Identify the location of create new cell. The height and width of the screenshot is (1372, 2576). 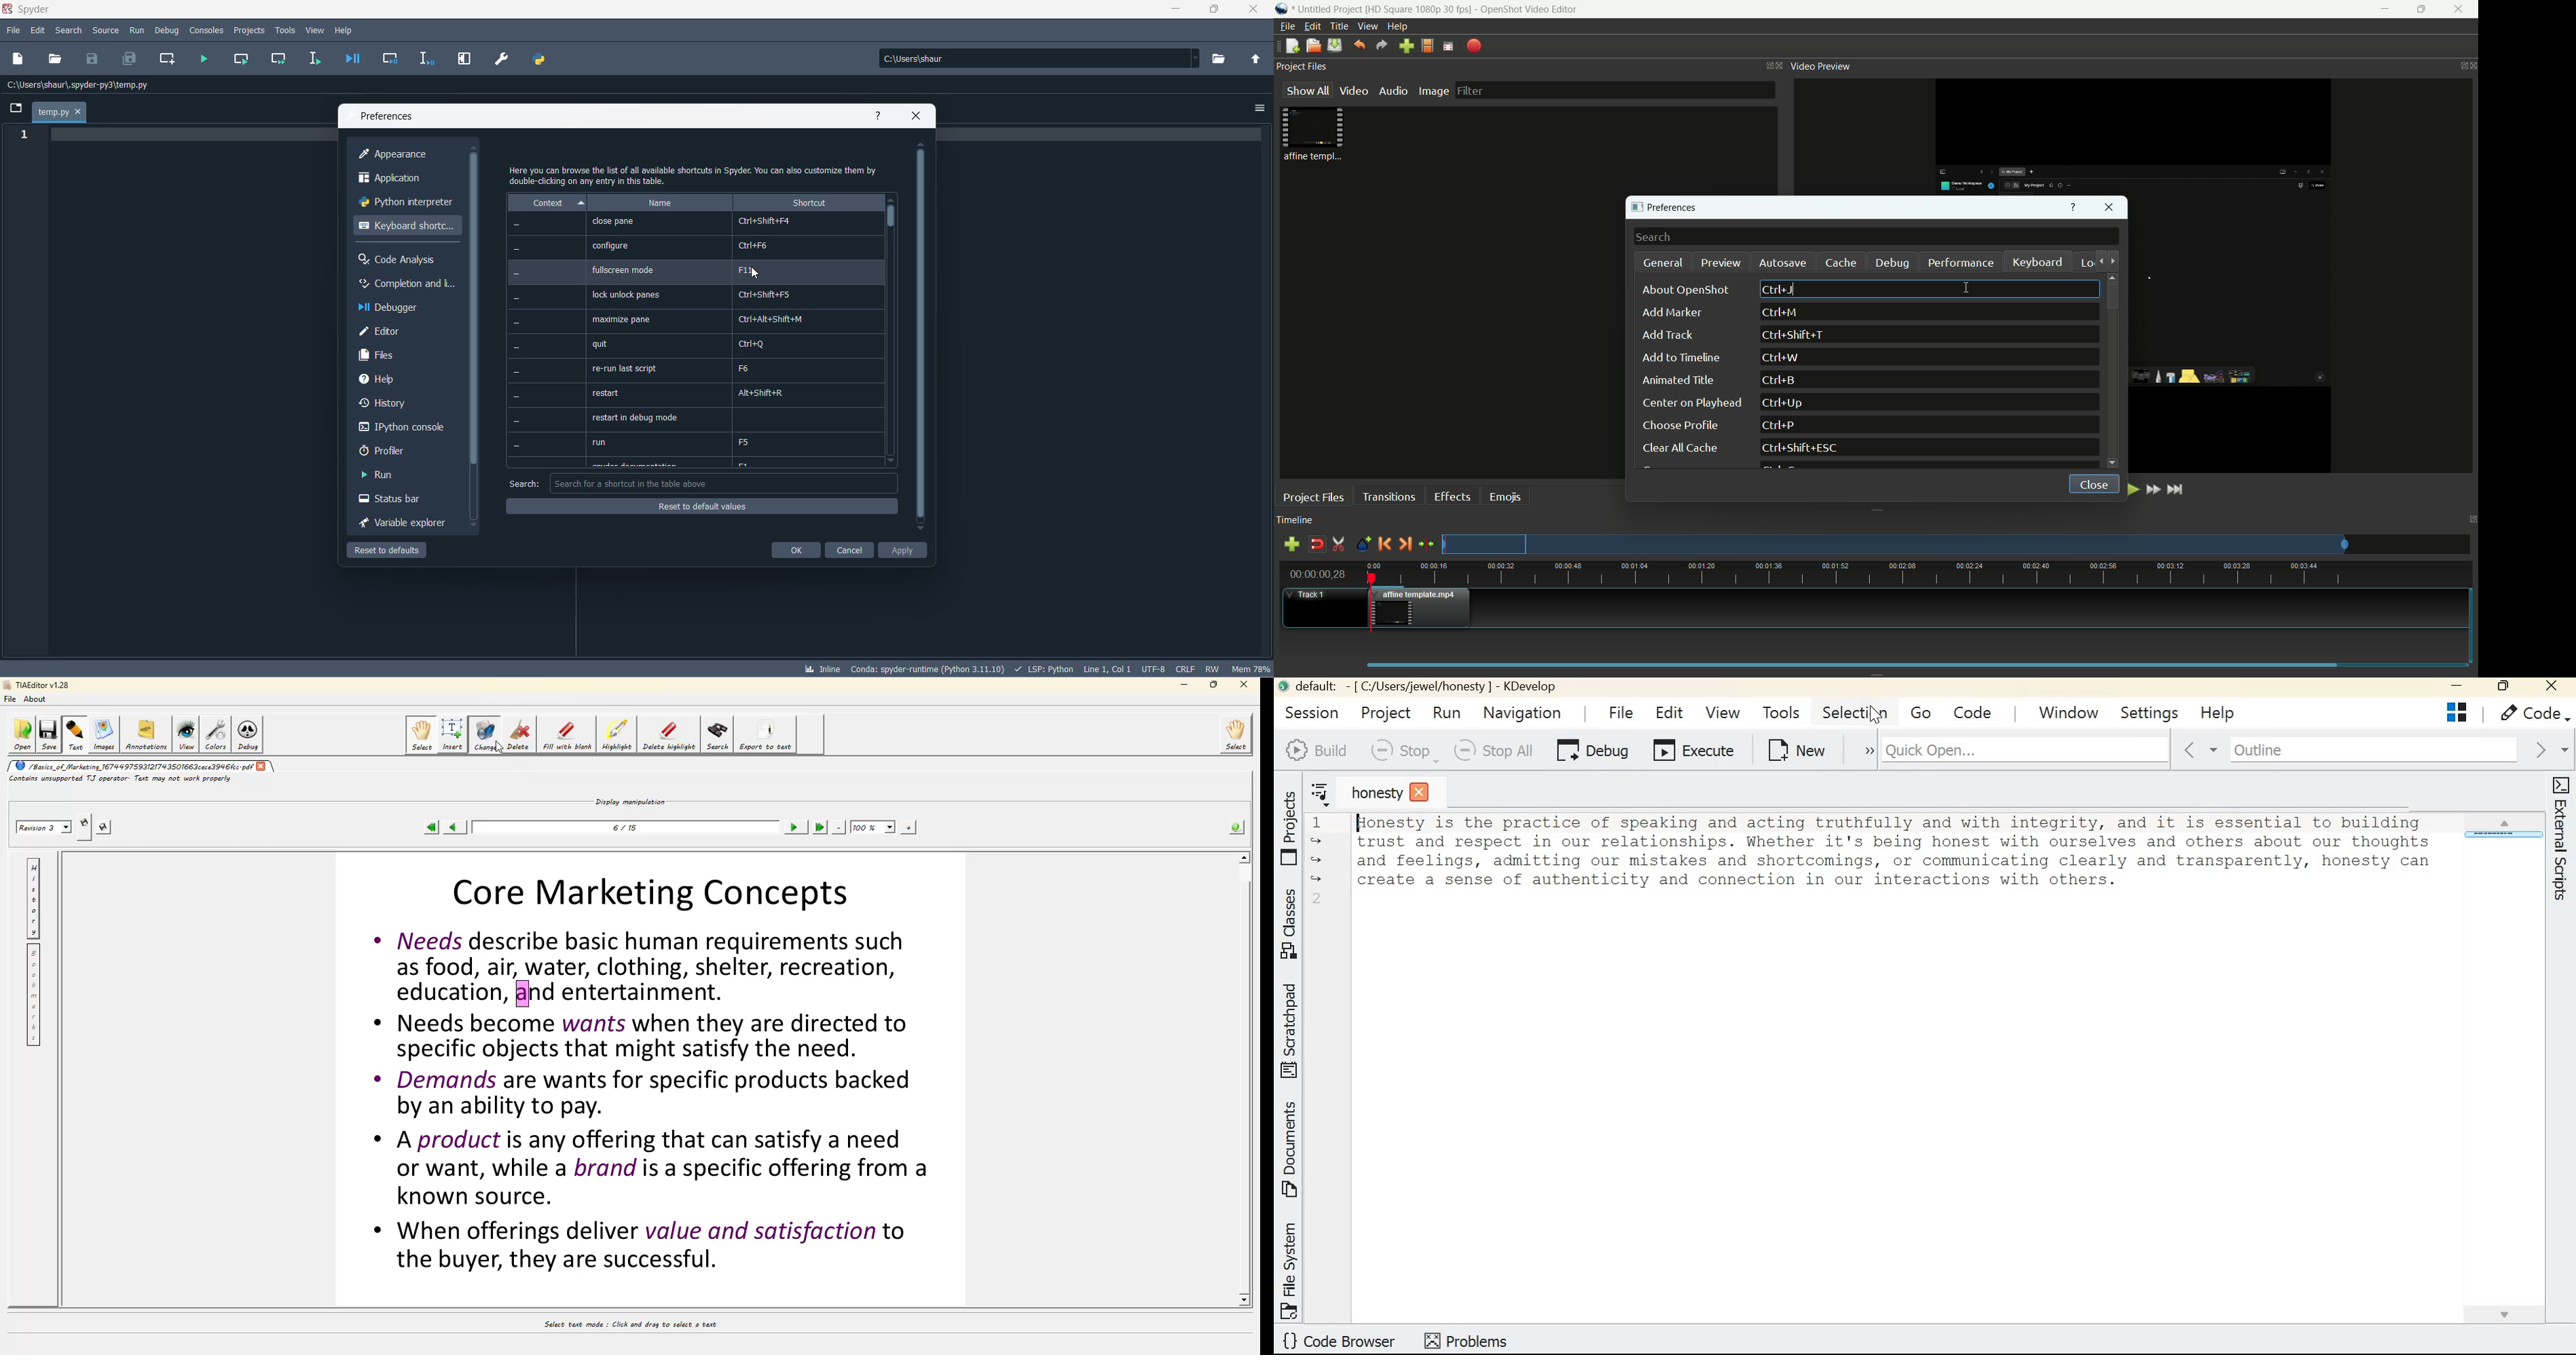
(165, 59).